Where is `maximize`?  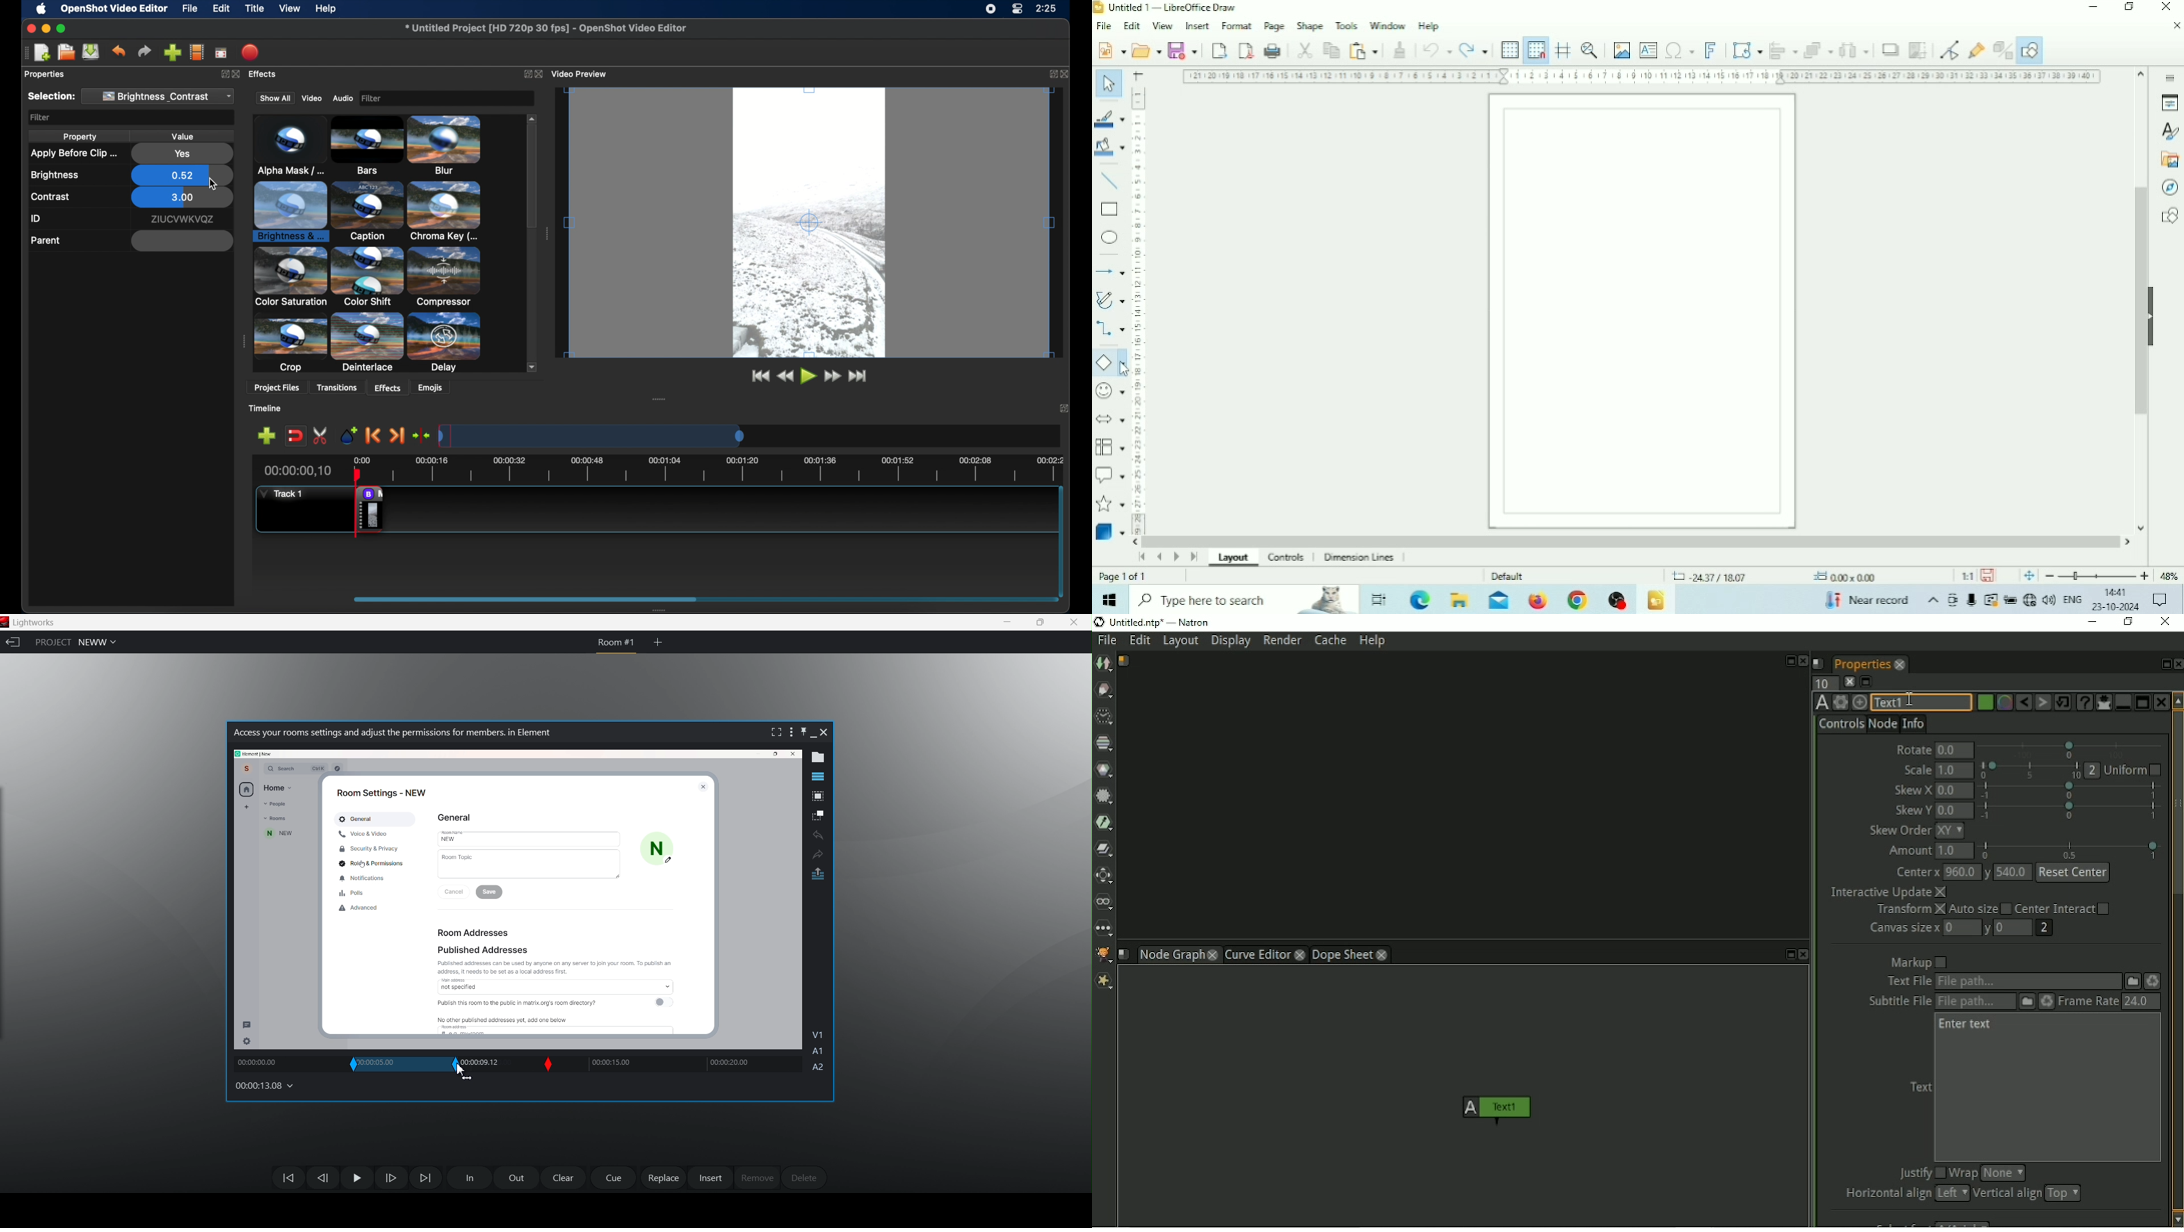
maximize is located at coordinates (63, 28).